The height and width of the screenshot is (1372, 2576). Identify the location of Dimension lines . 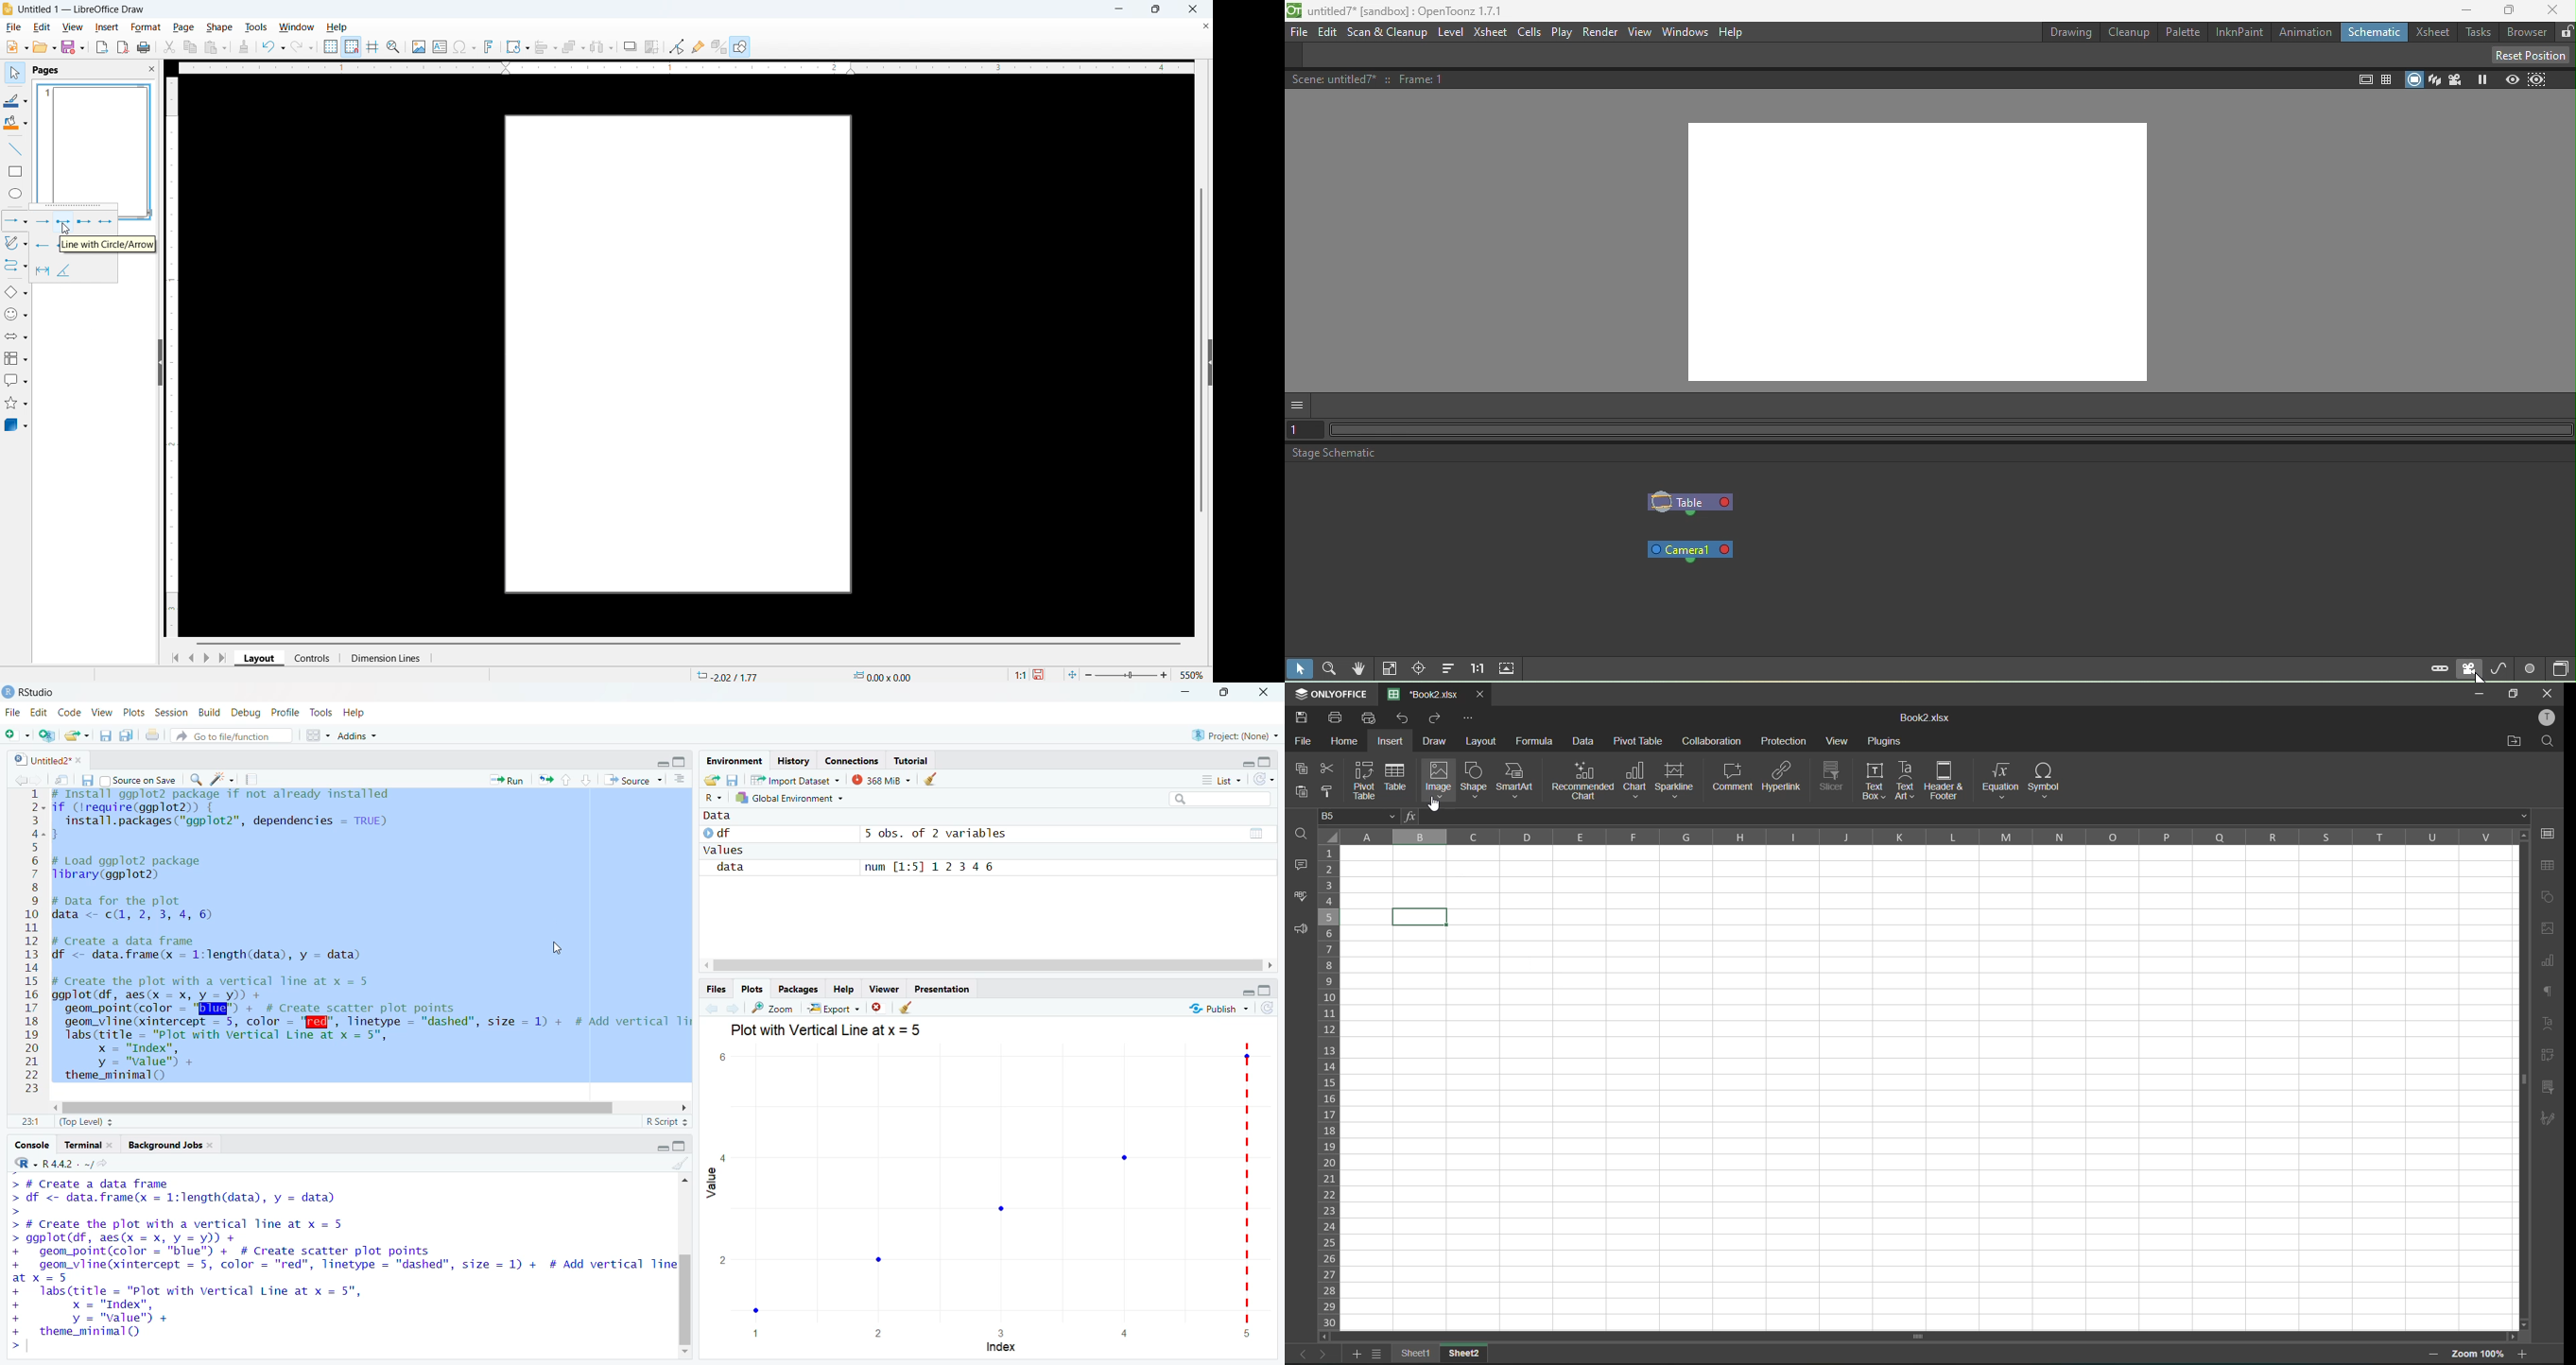
(385, 658).